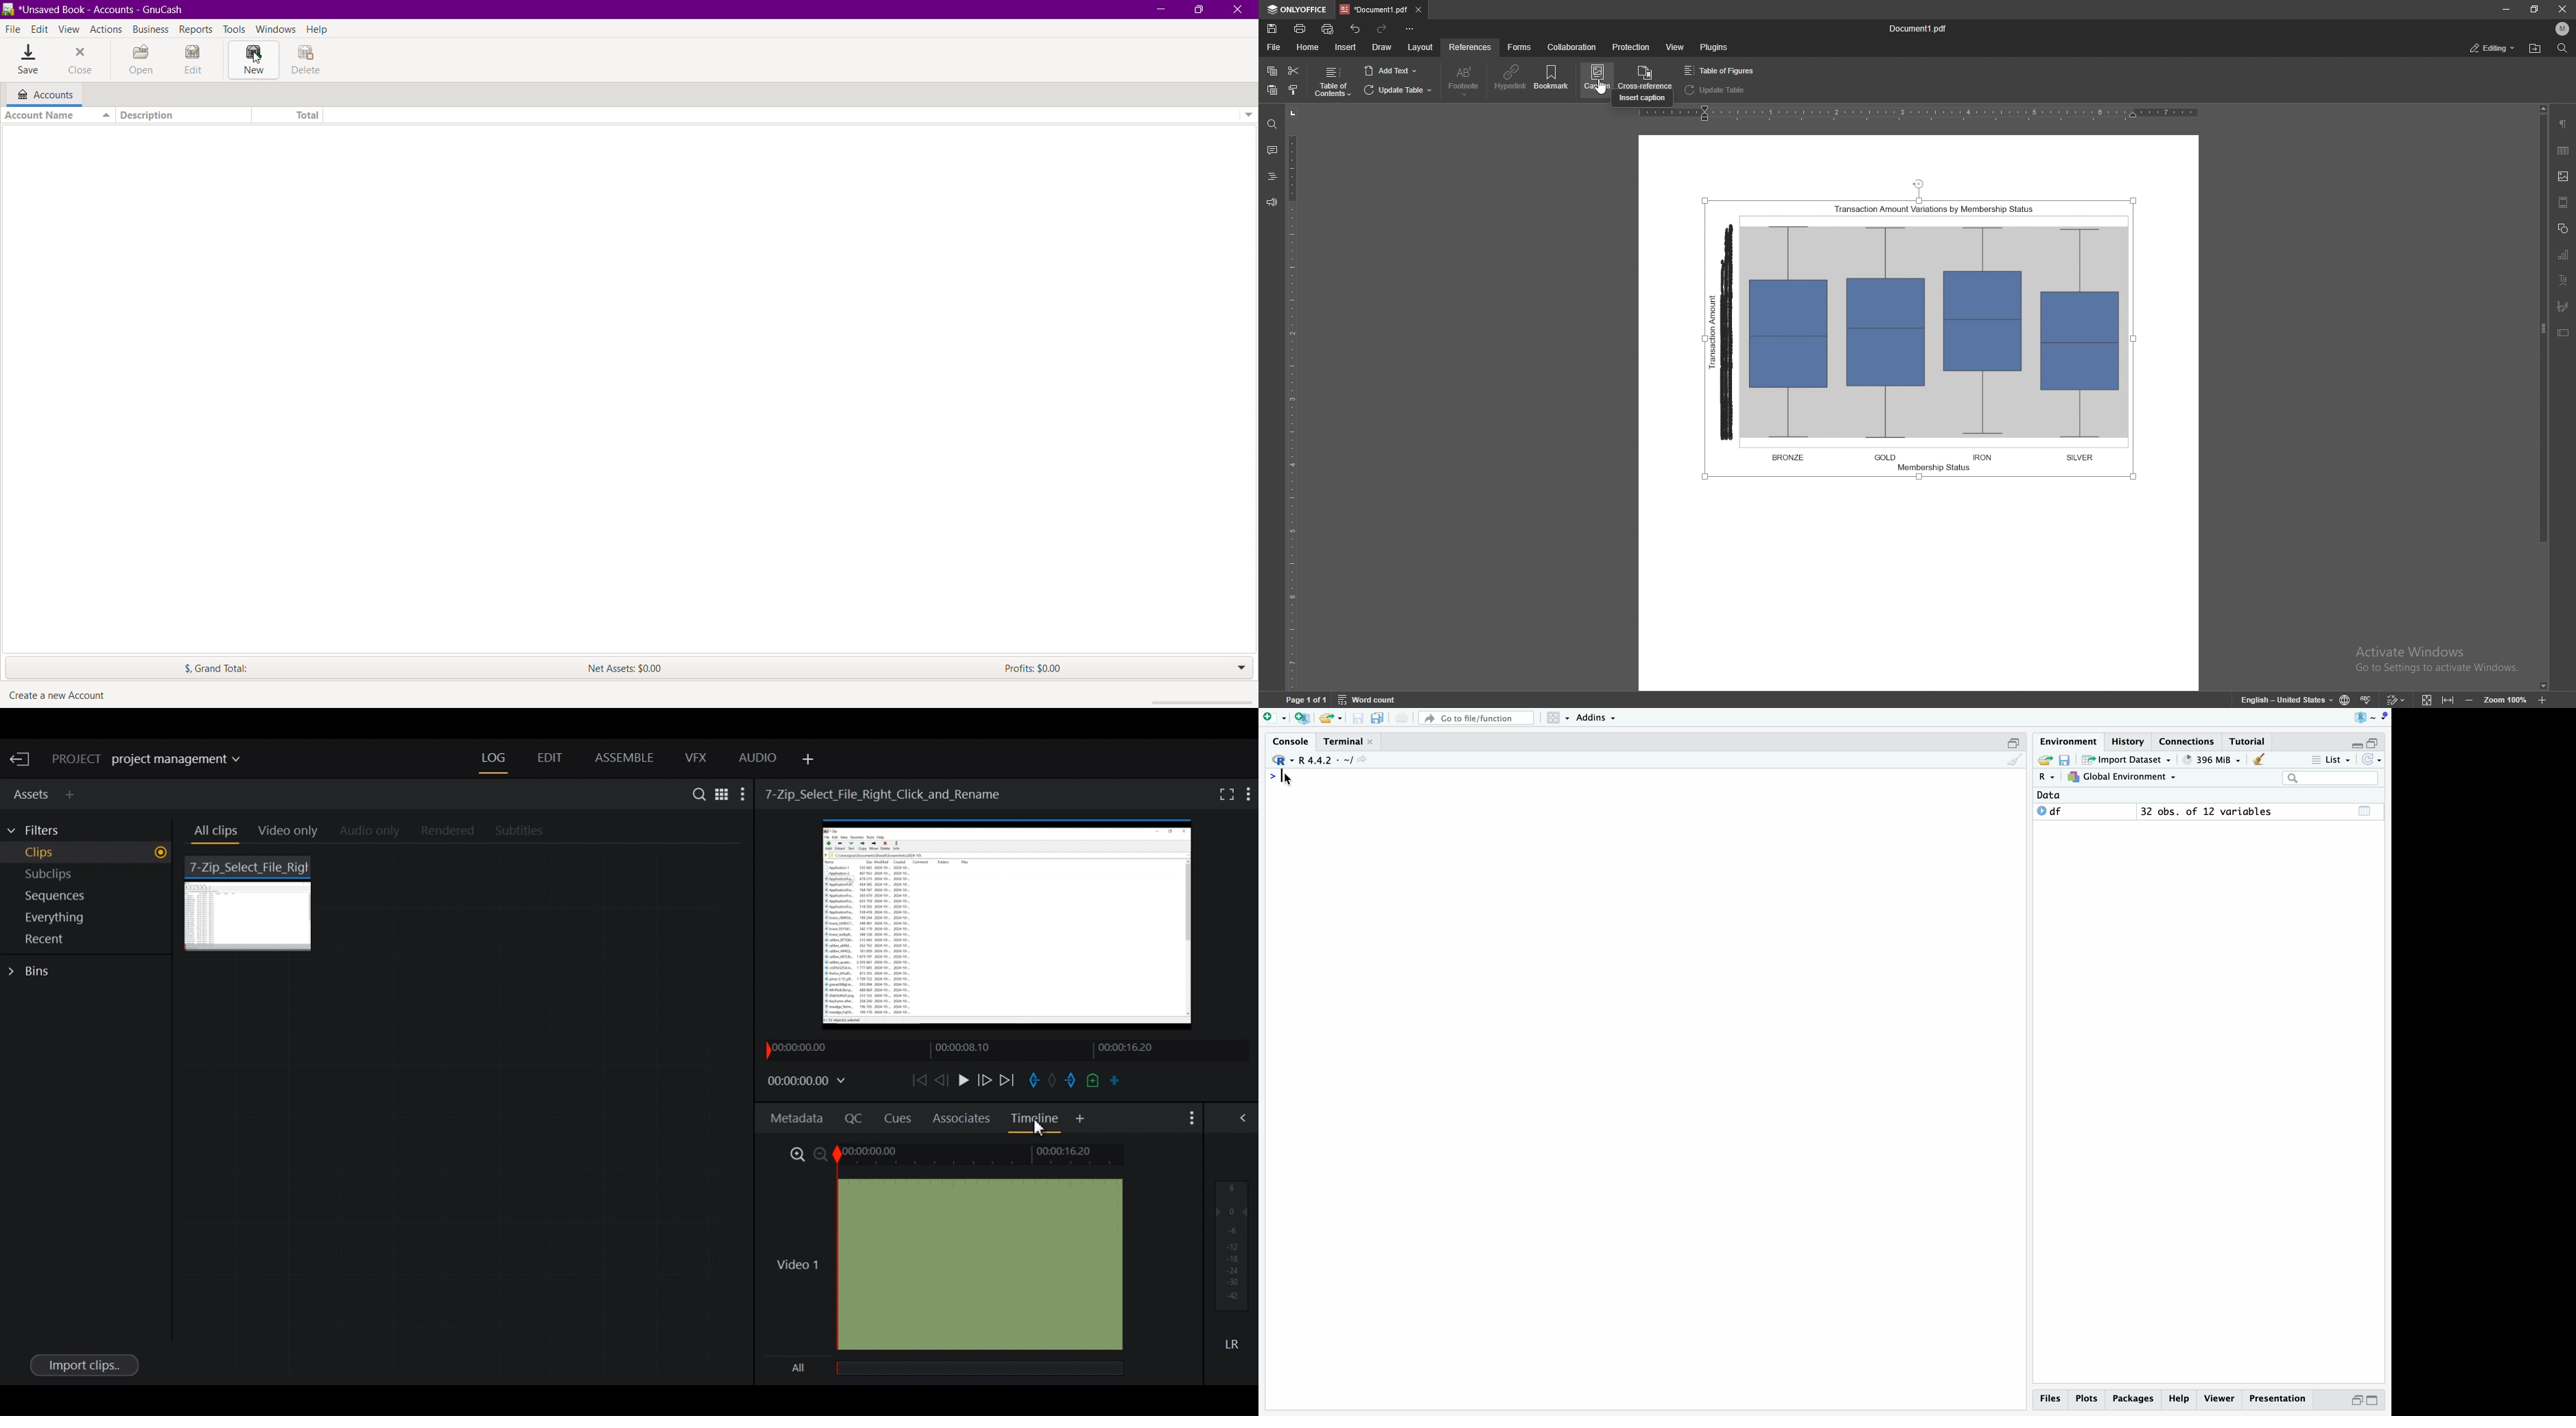  What do you see at coordinates (978, 1050) in the screenshot?
I see `Timeline` at bounding box center [978, 1050].